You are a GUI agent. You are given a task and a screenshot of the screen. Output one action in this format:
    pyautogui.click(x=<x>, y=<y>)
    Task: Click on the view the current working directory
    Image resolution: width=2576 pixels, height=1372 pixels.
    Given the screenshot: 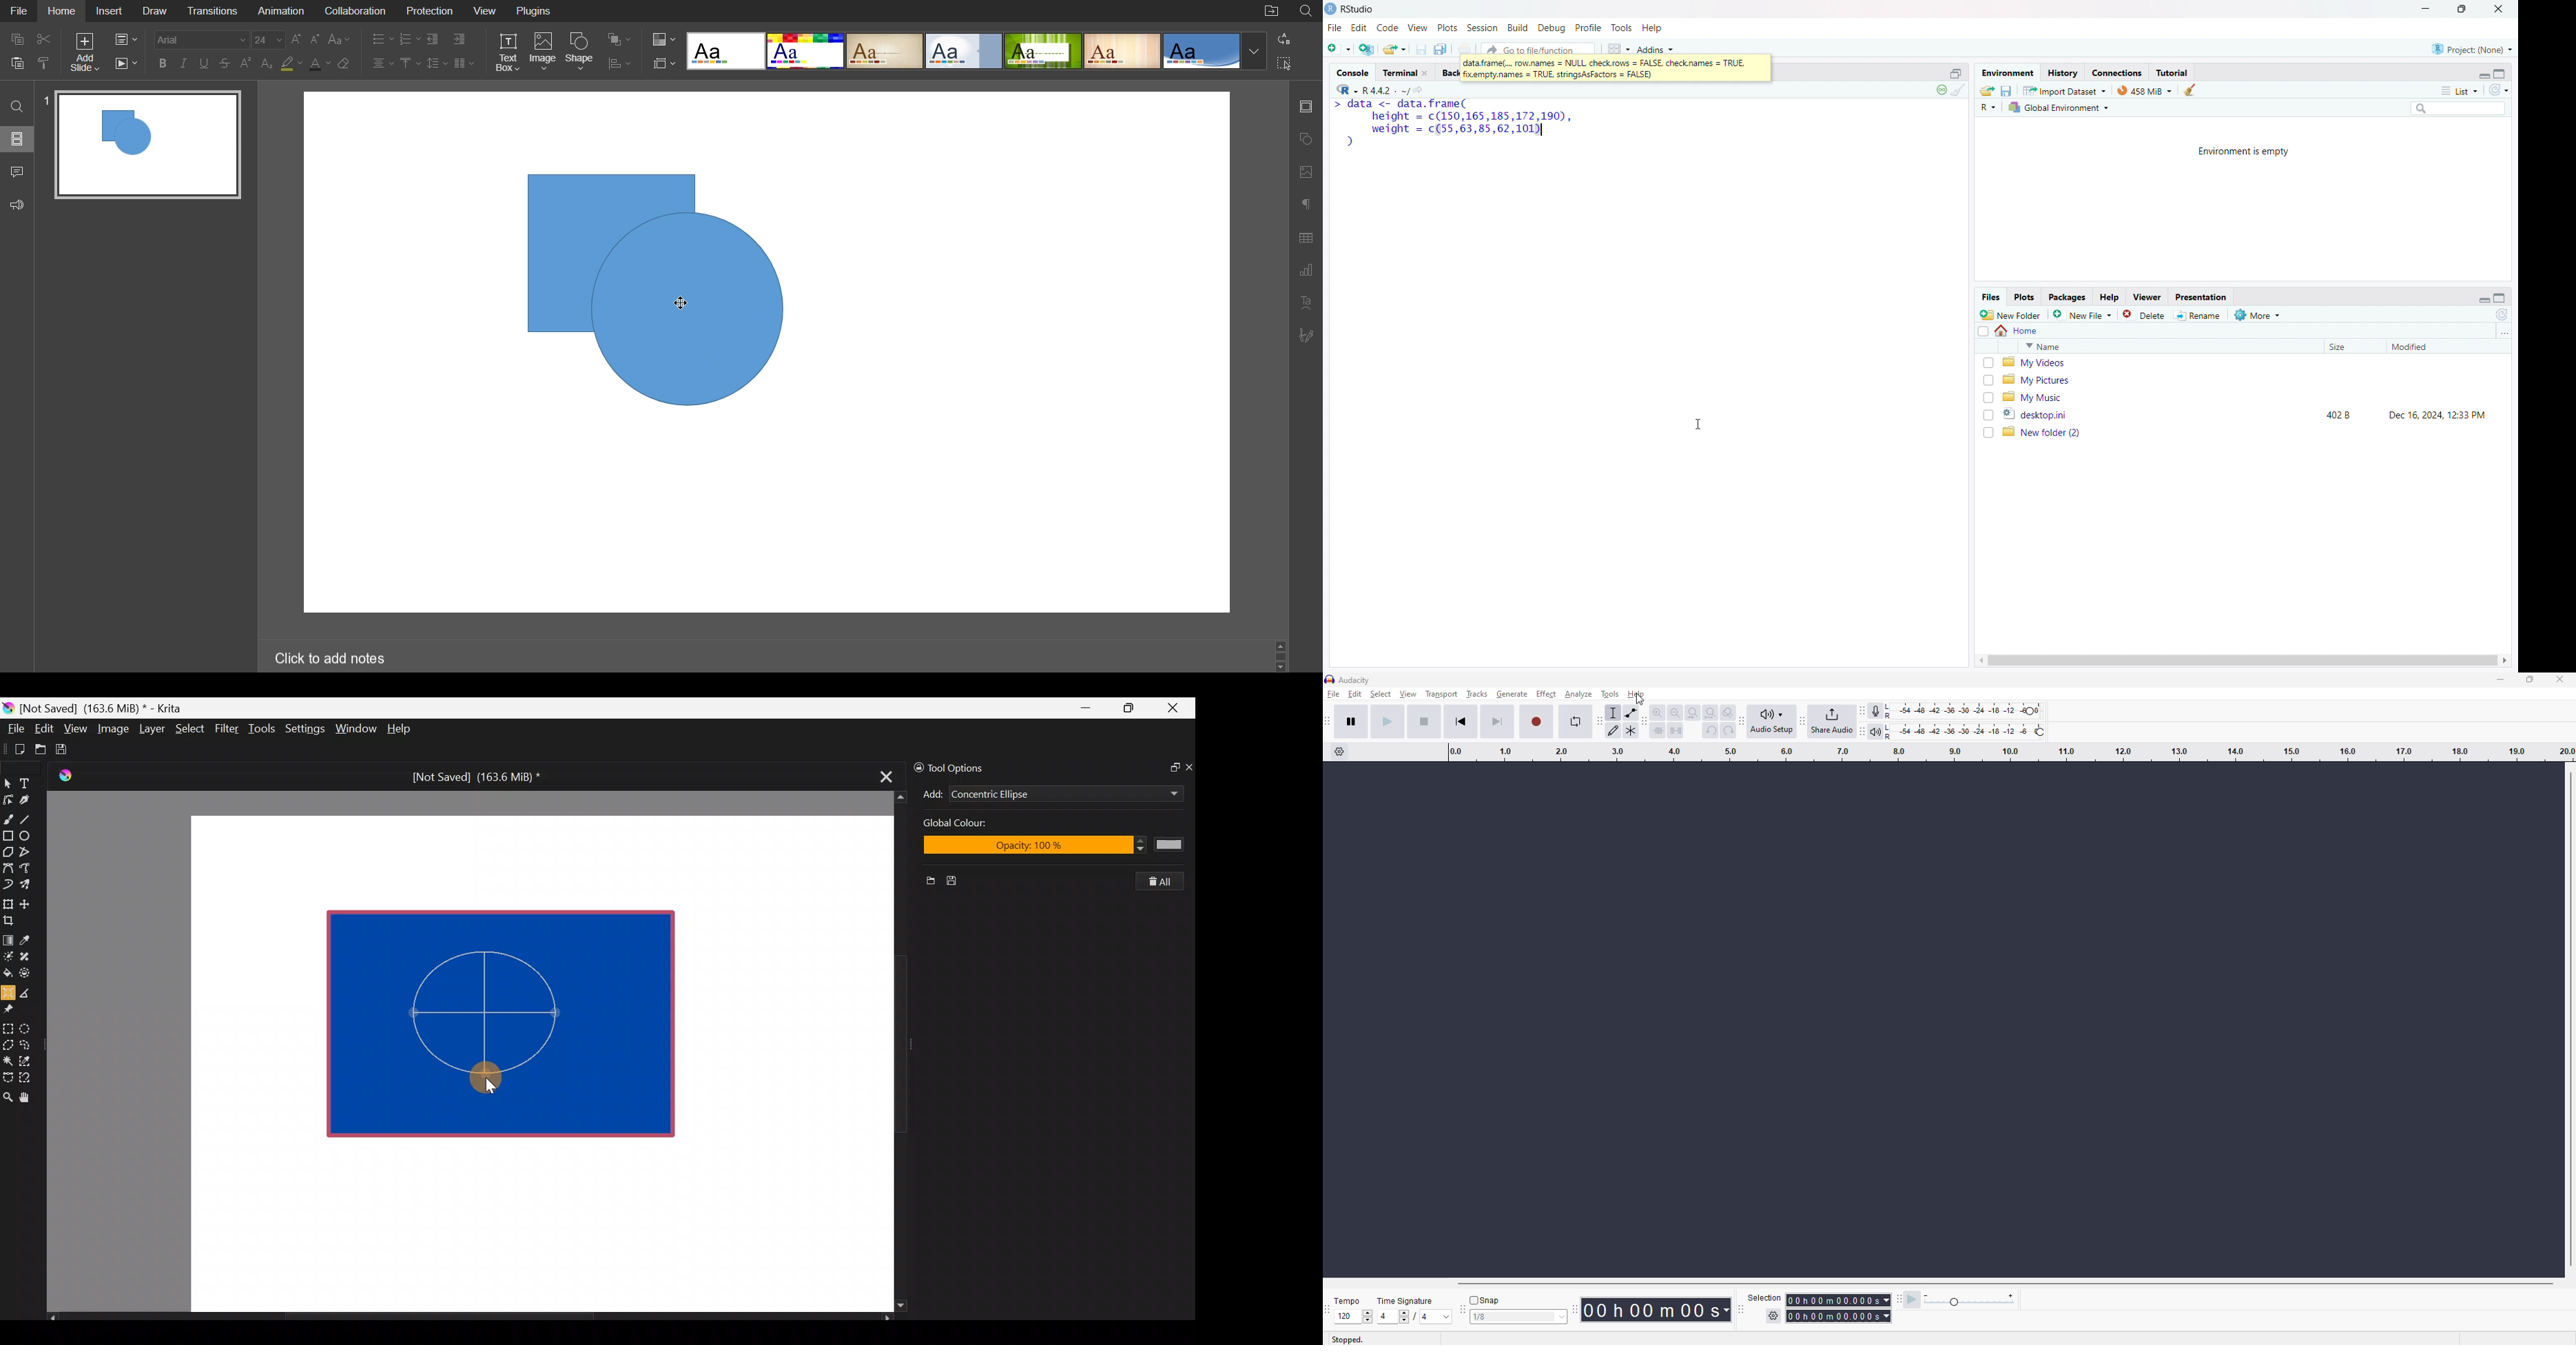 What is the action you would take?
    pyautogui.click(x=1421, y=89)
    